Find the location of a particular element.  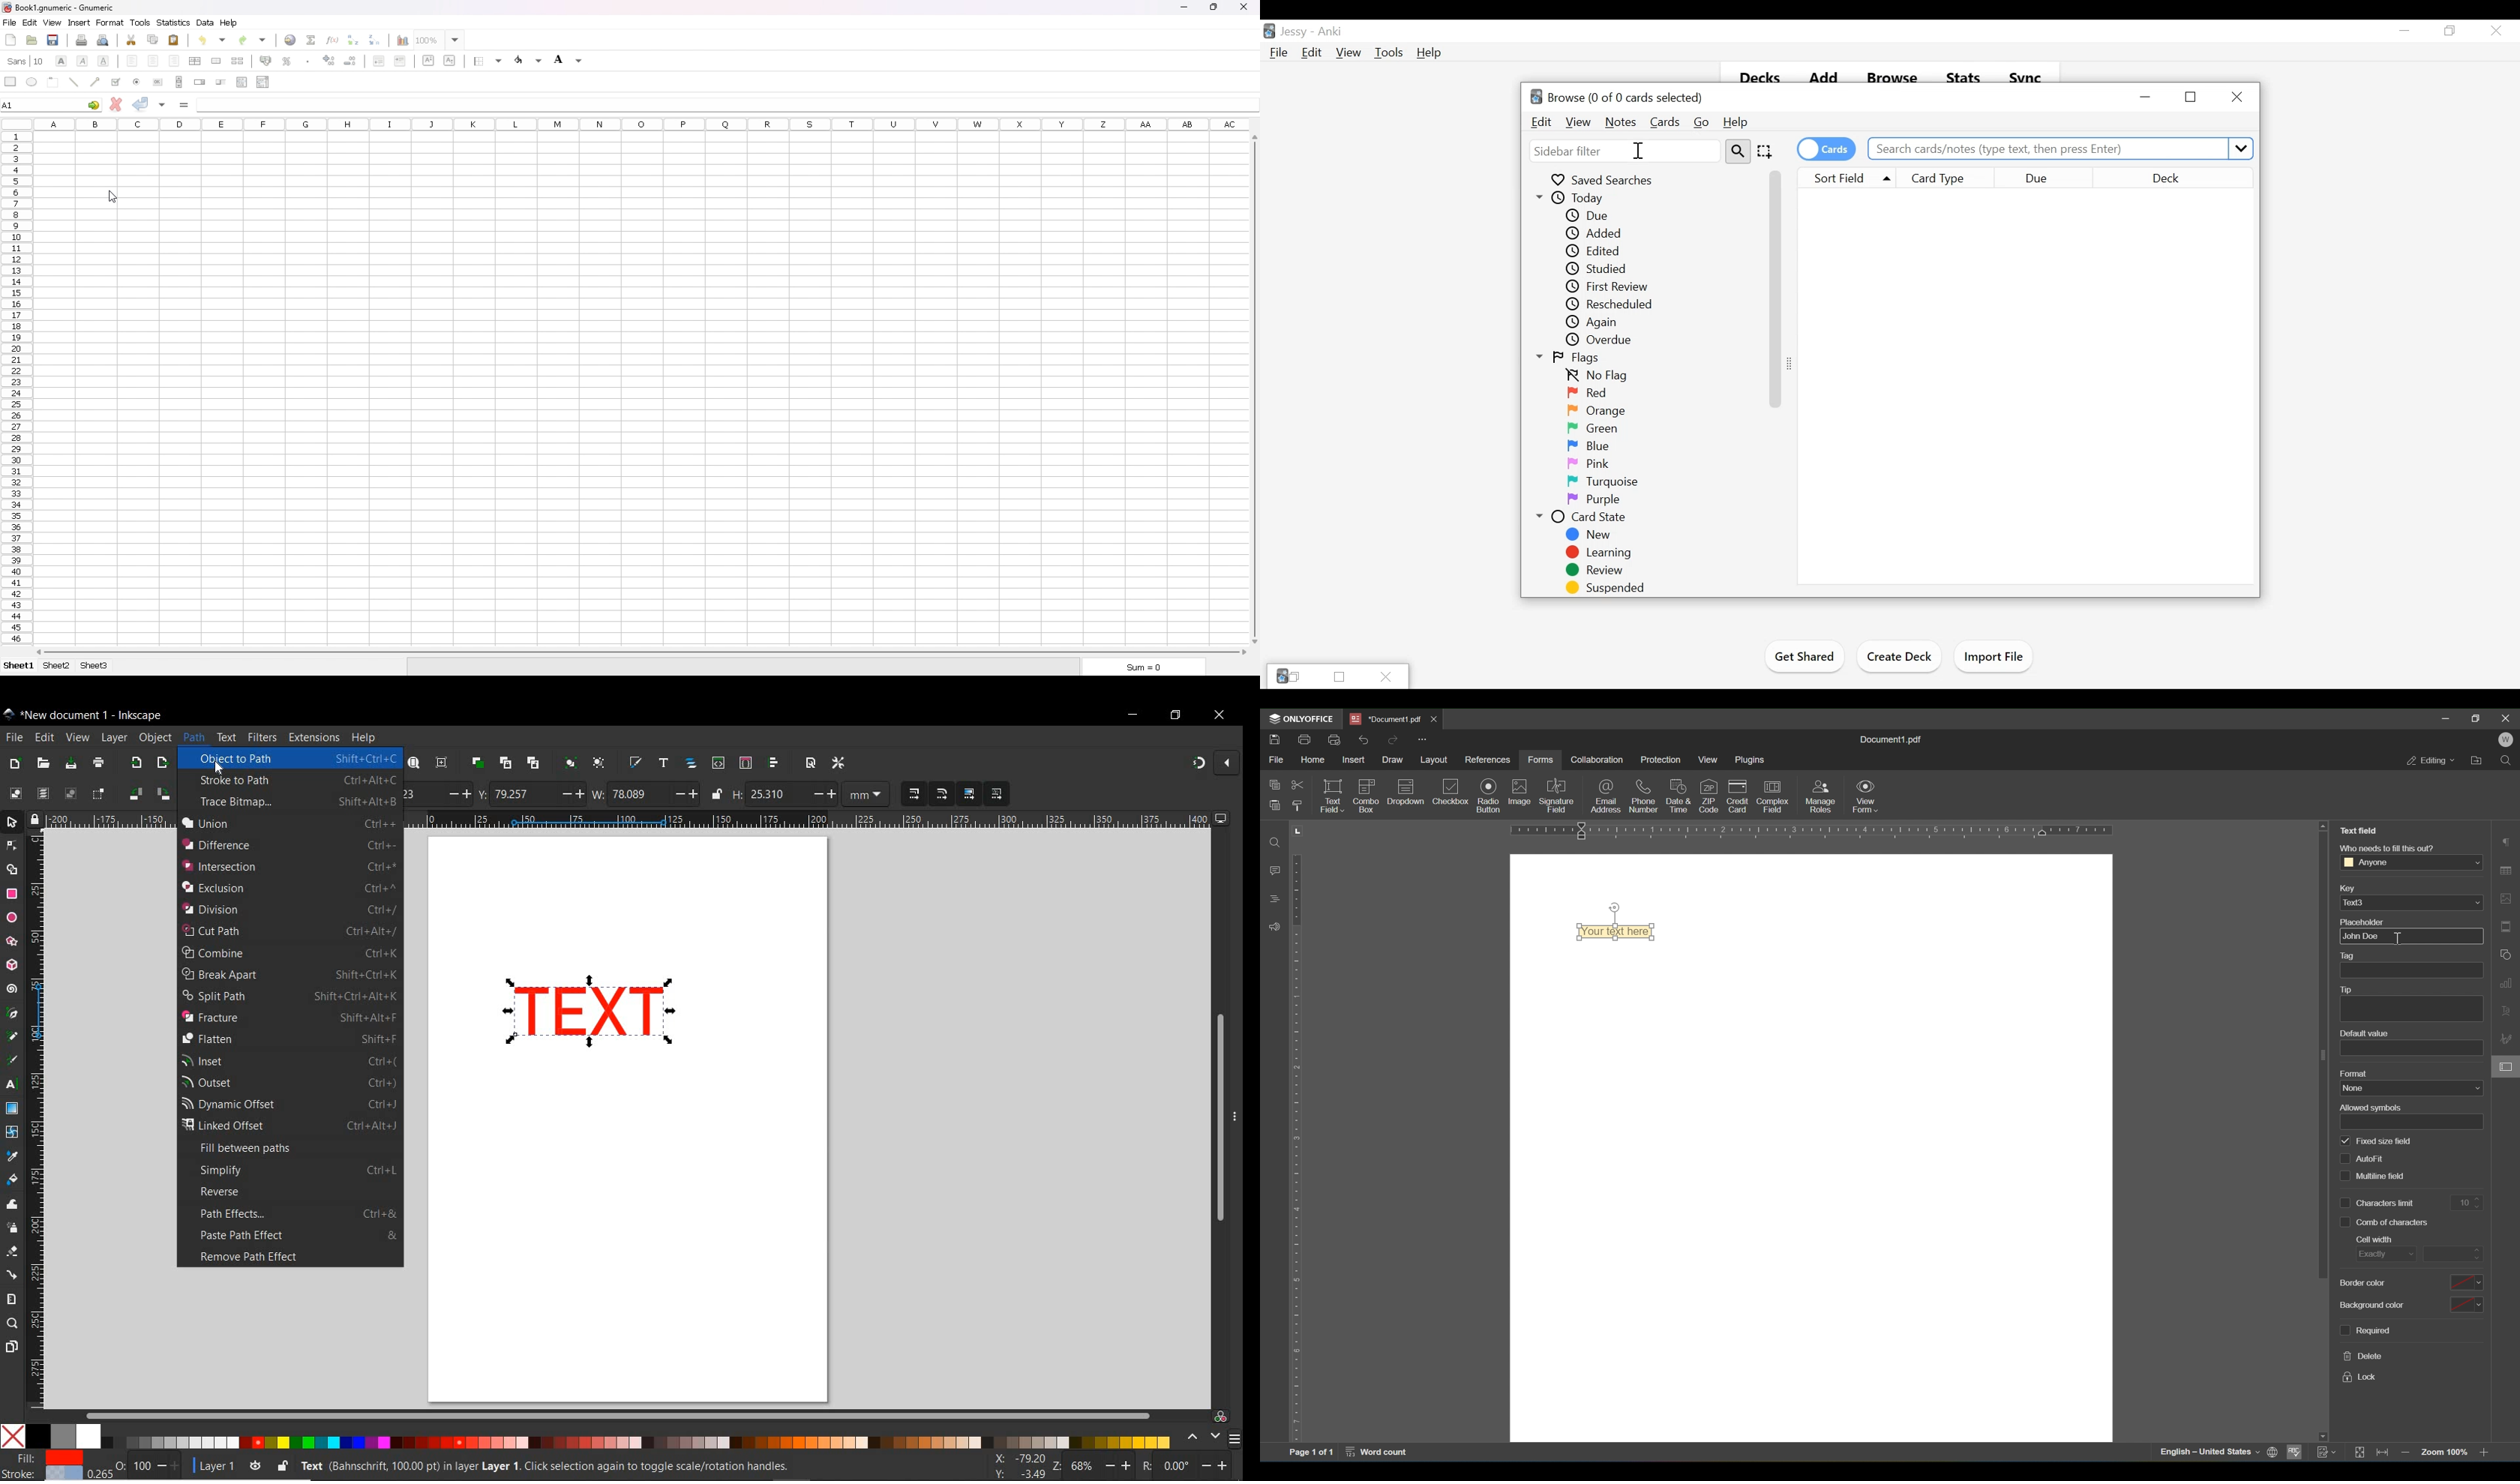

BREAK APART is located at coordinates (290, 974).